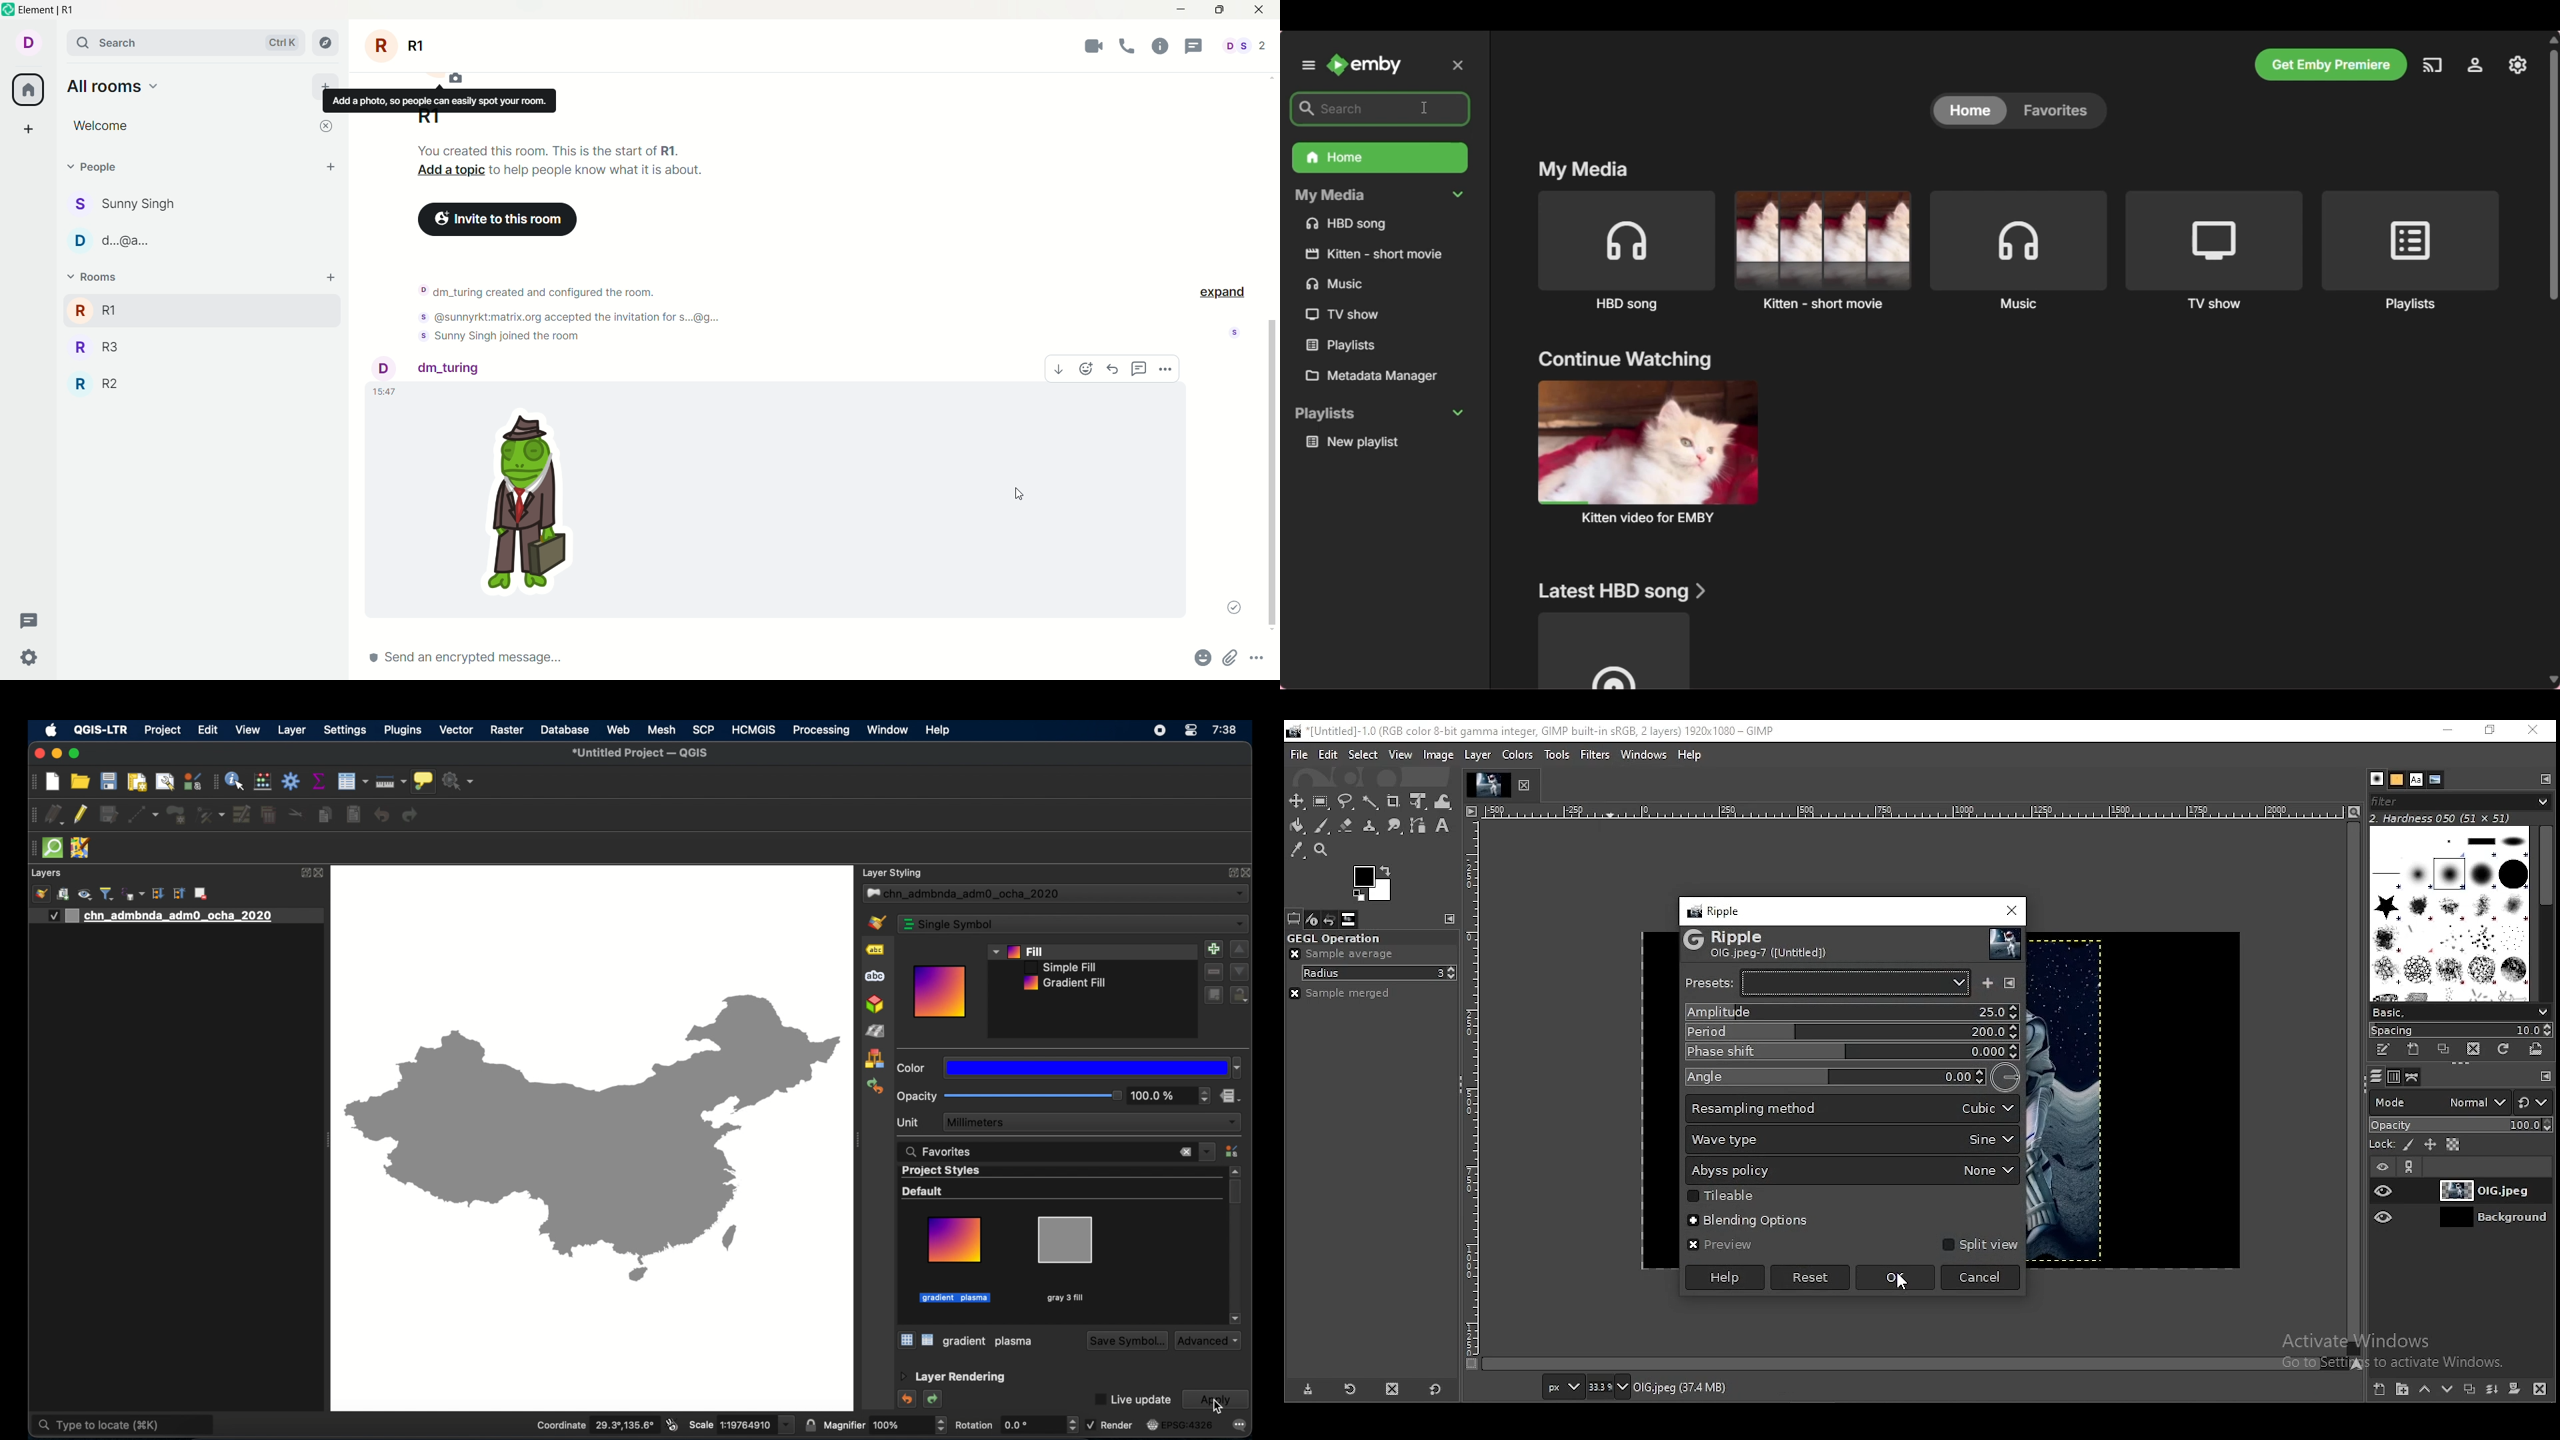  Describe the element at coordinates (385, 392) in the screenshot. I see `Time of message` at that location.